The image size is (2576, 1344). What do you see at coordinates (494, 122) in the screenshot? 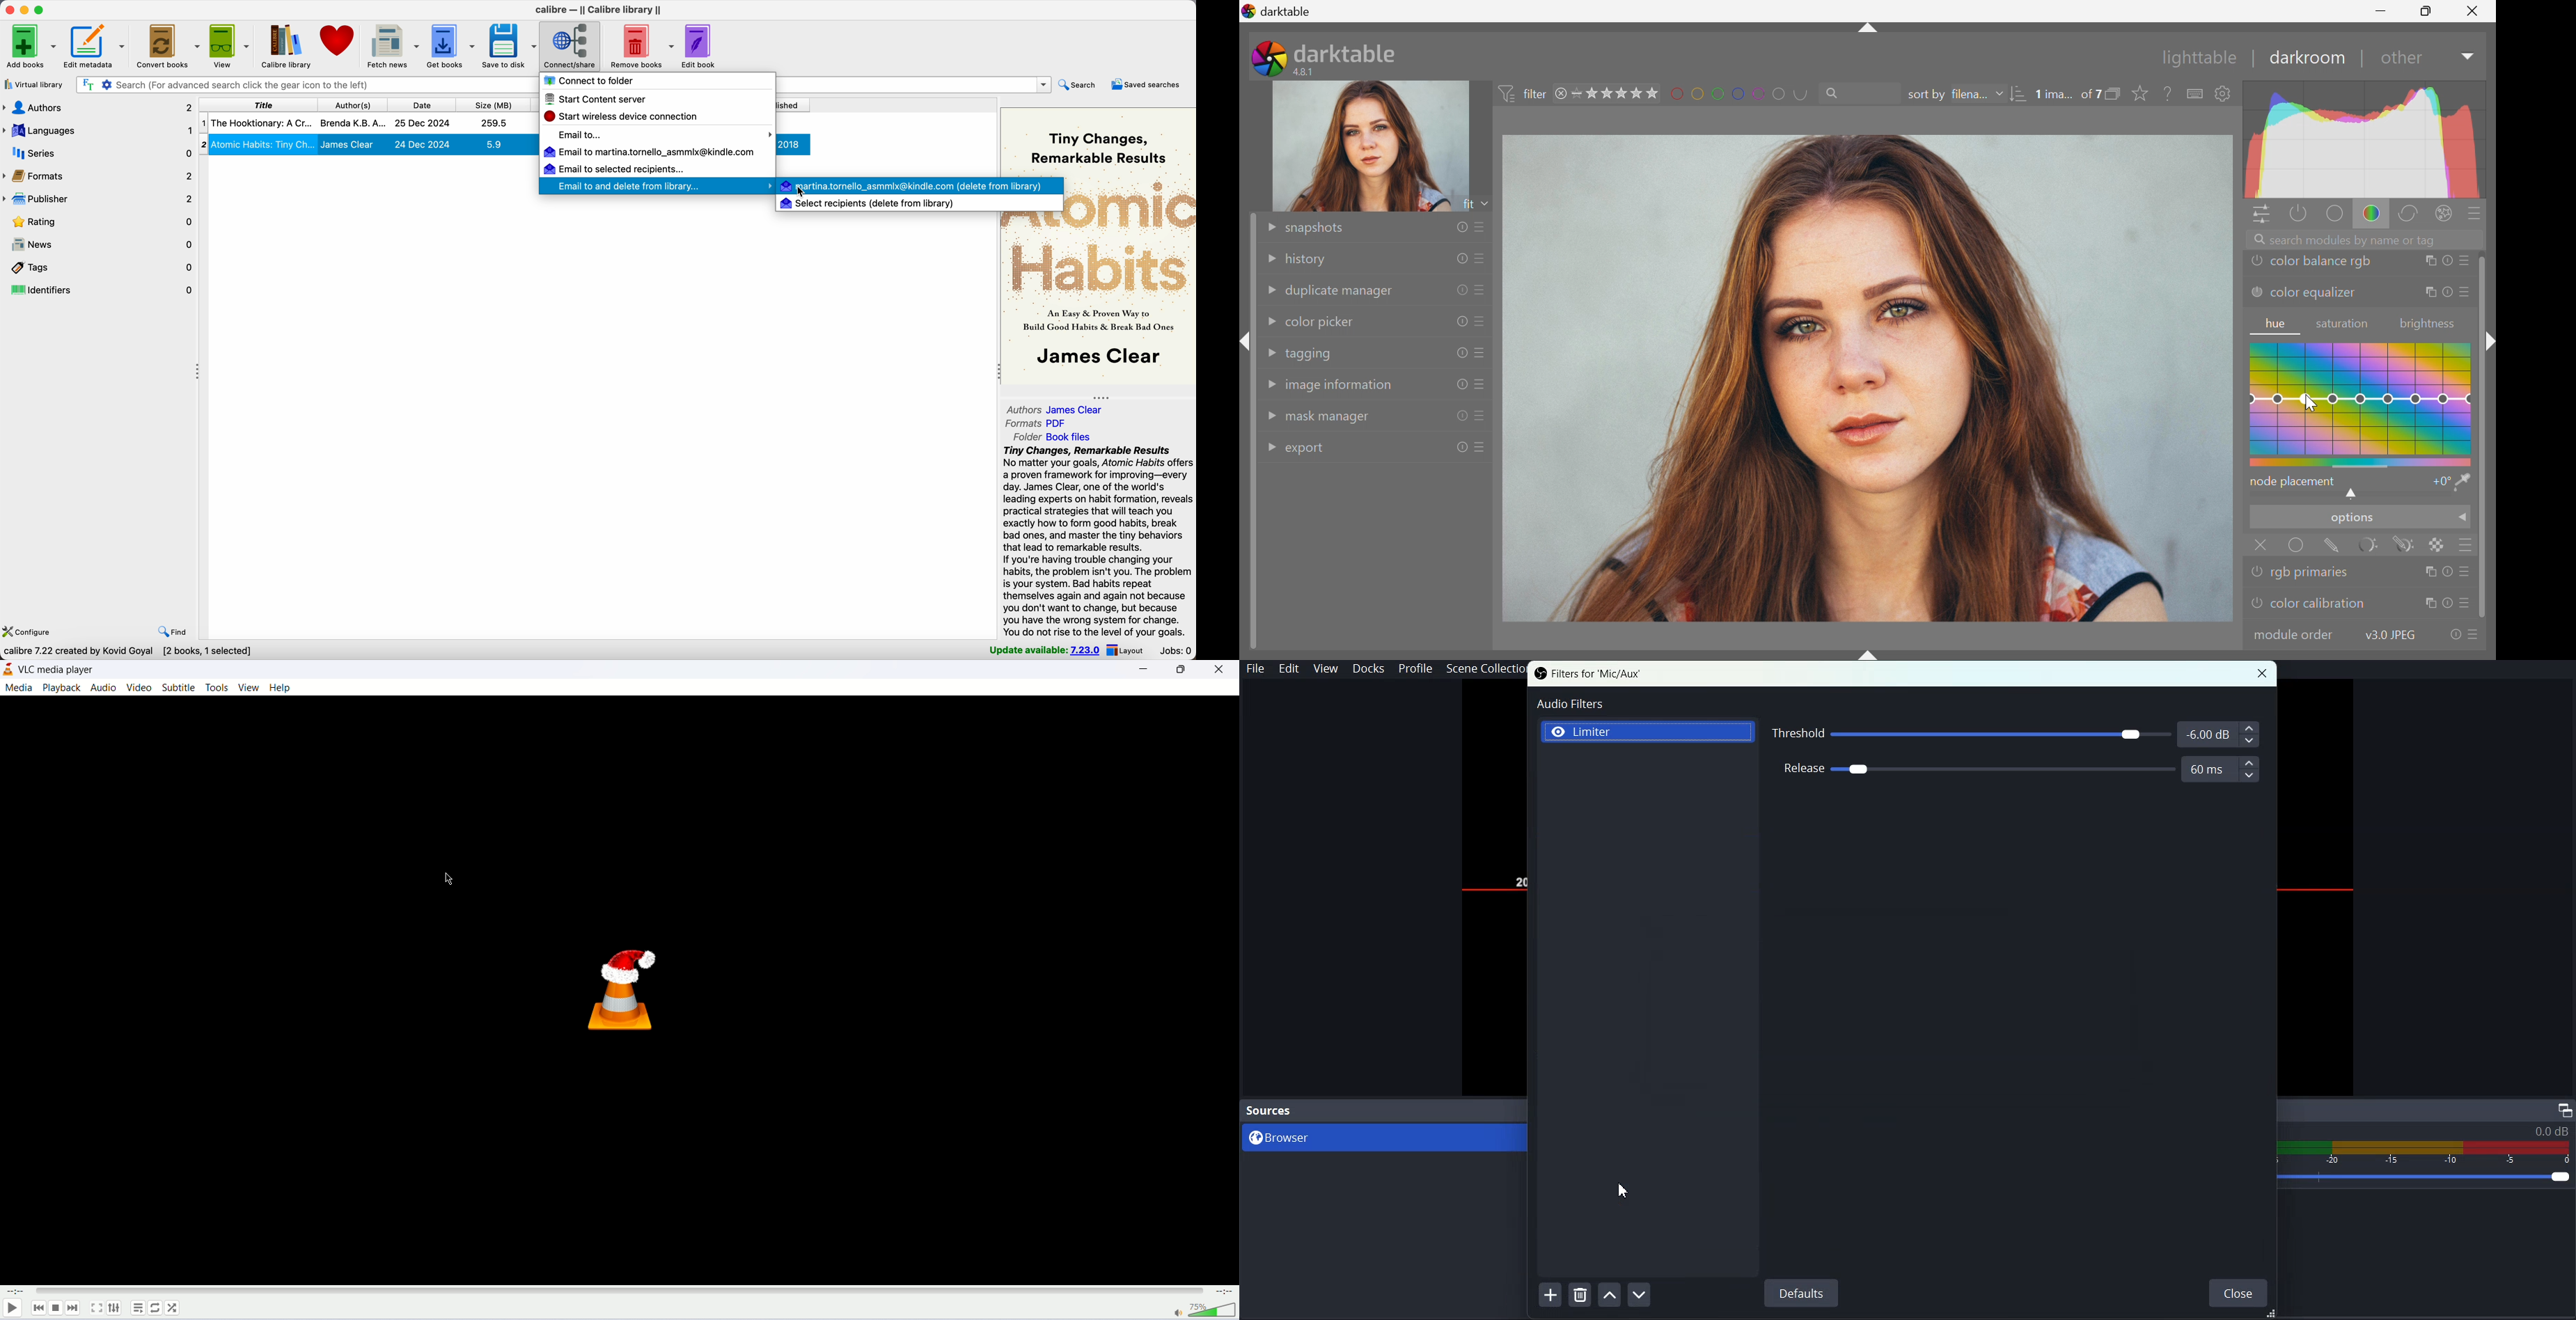
I see `259.5` at bounding box center [494, 122].